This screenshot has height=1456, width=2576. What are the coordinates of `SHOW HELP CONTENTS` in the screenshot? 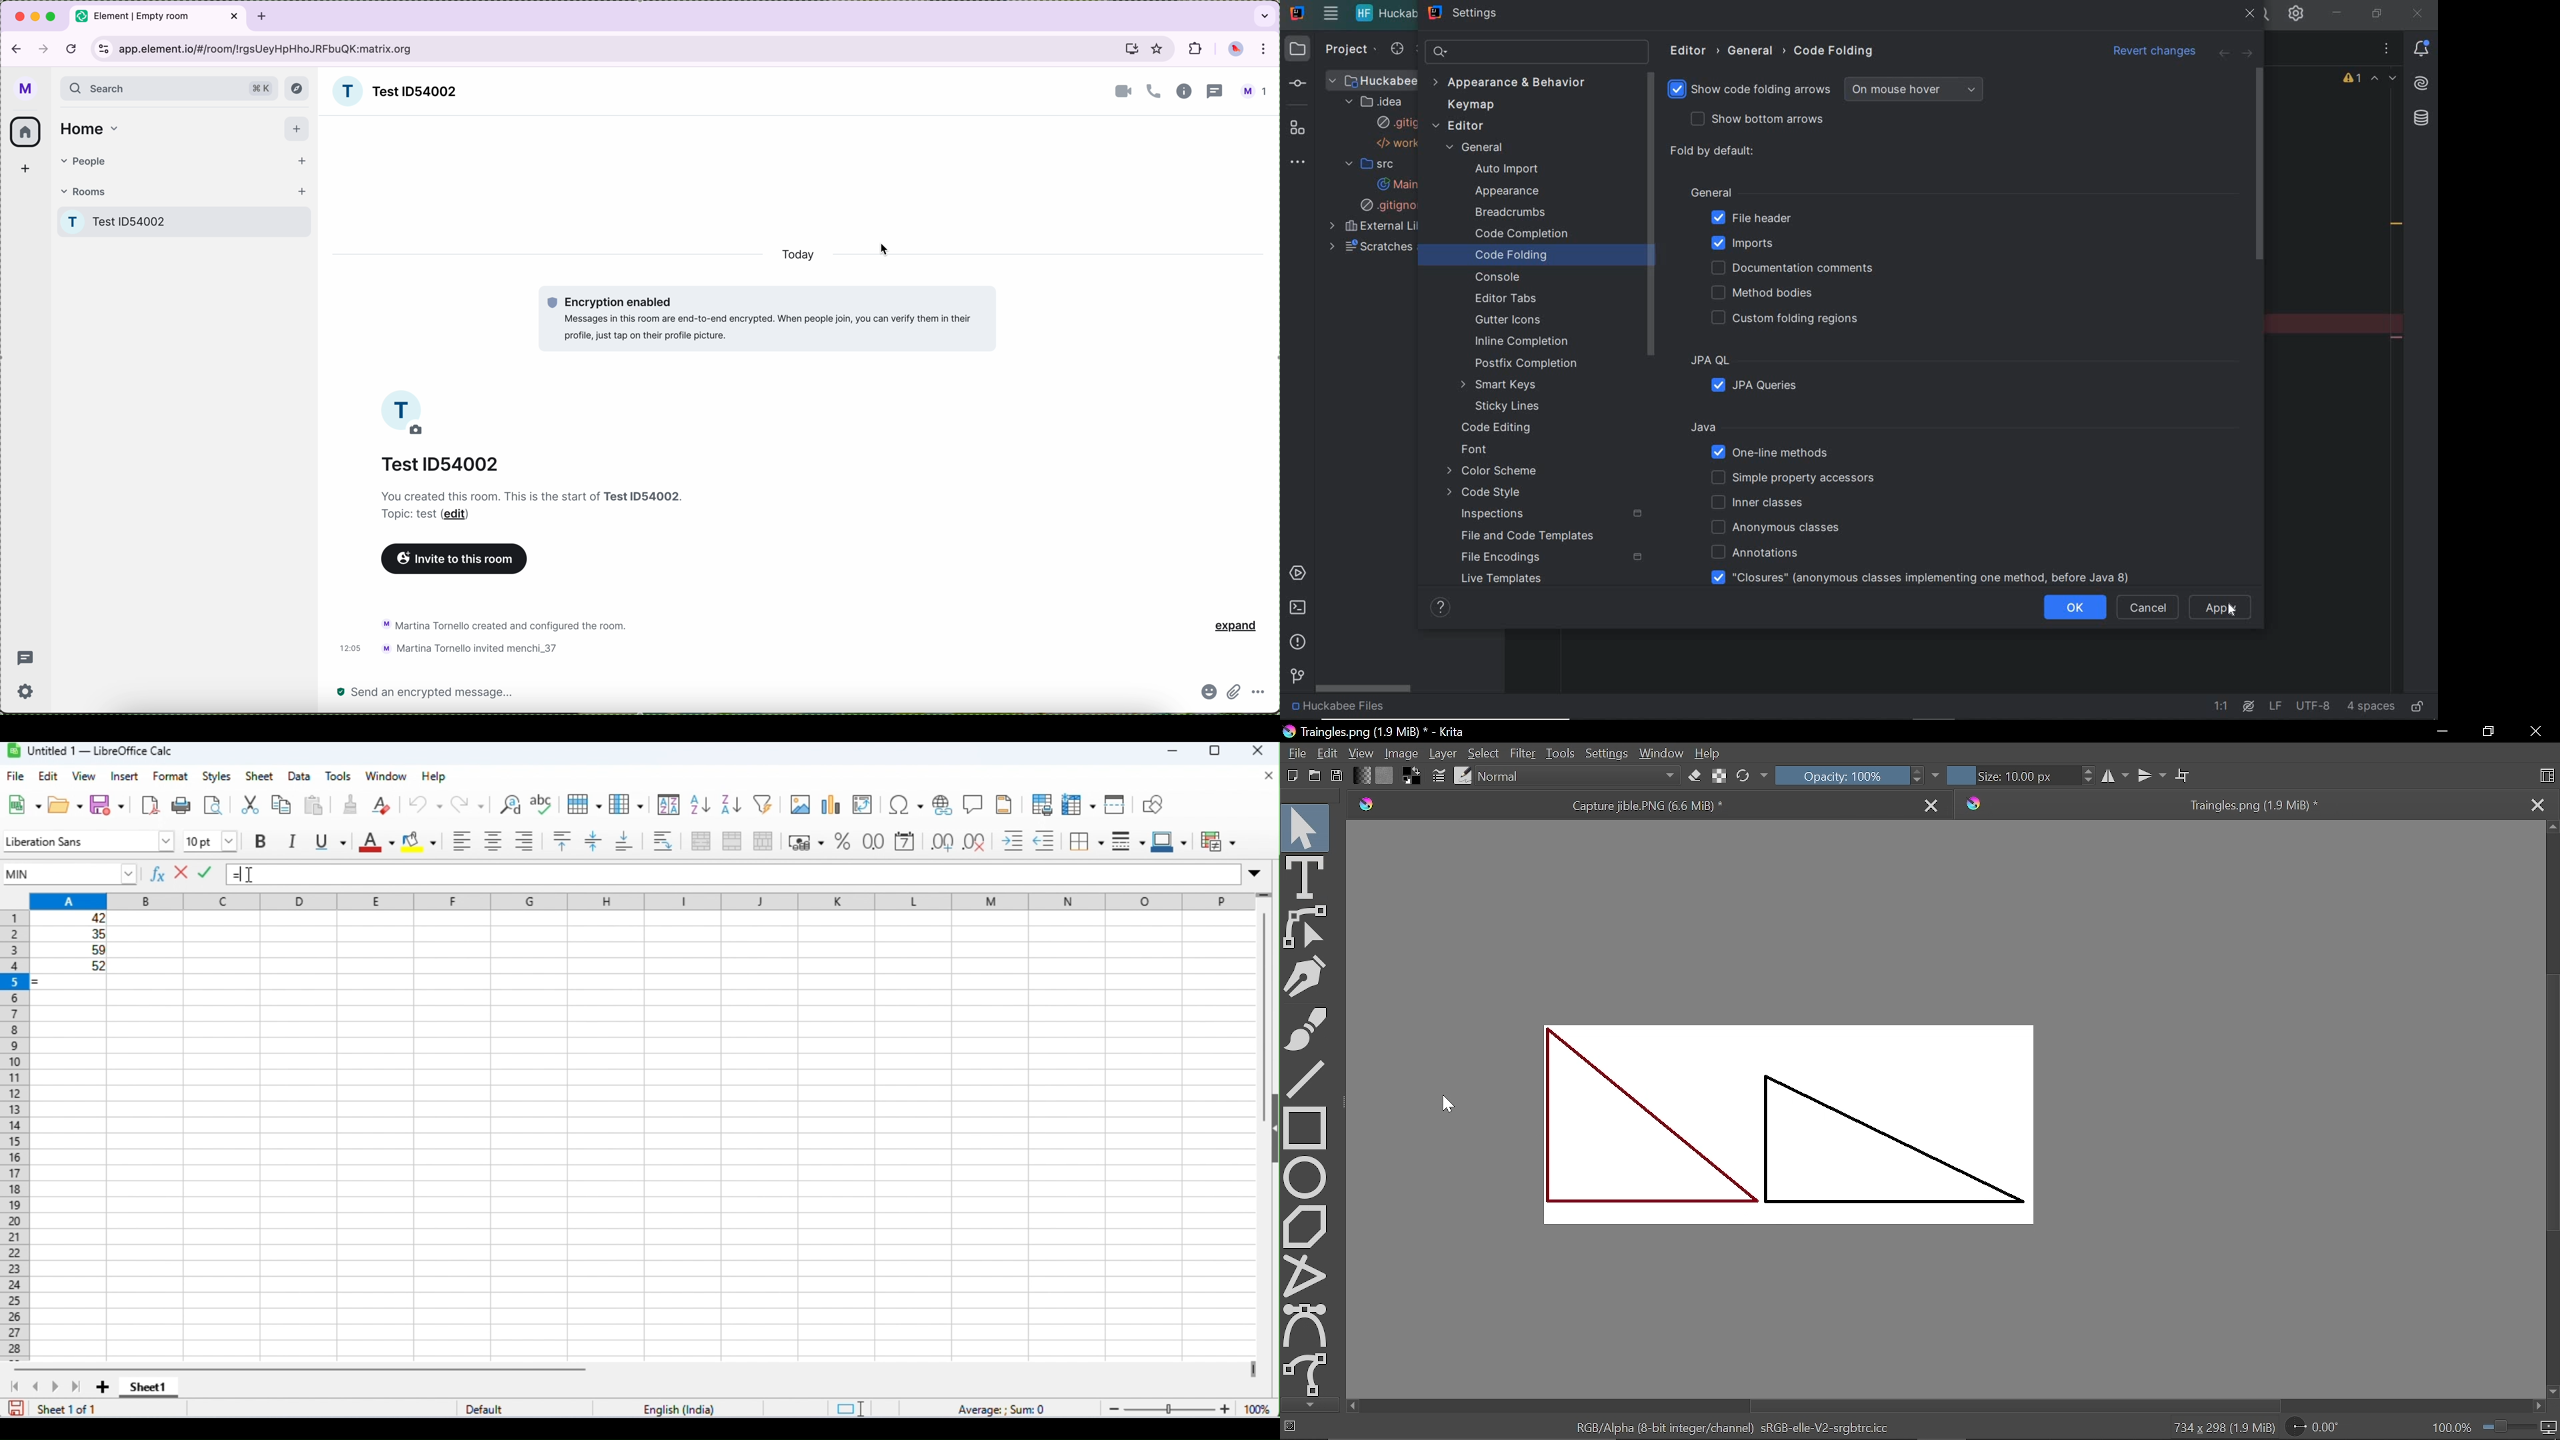 It's located at (1441, 610).